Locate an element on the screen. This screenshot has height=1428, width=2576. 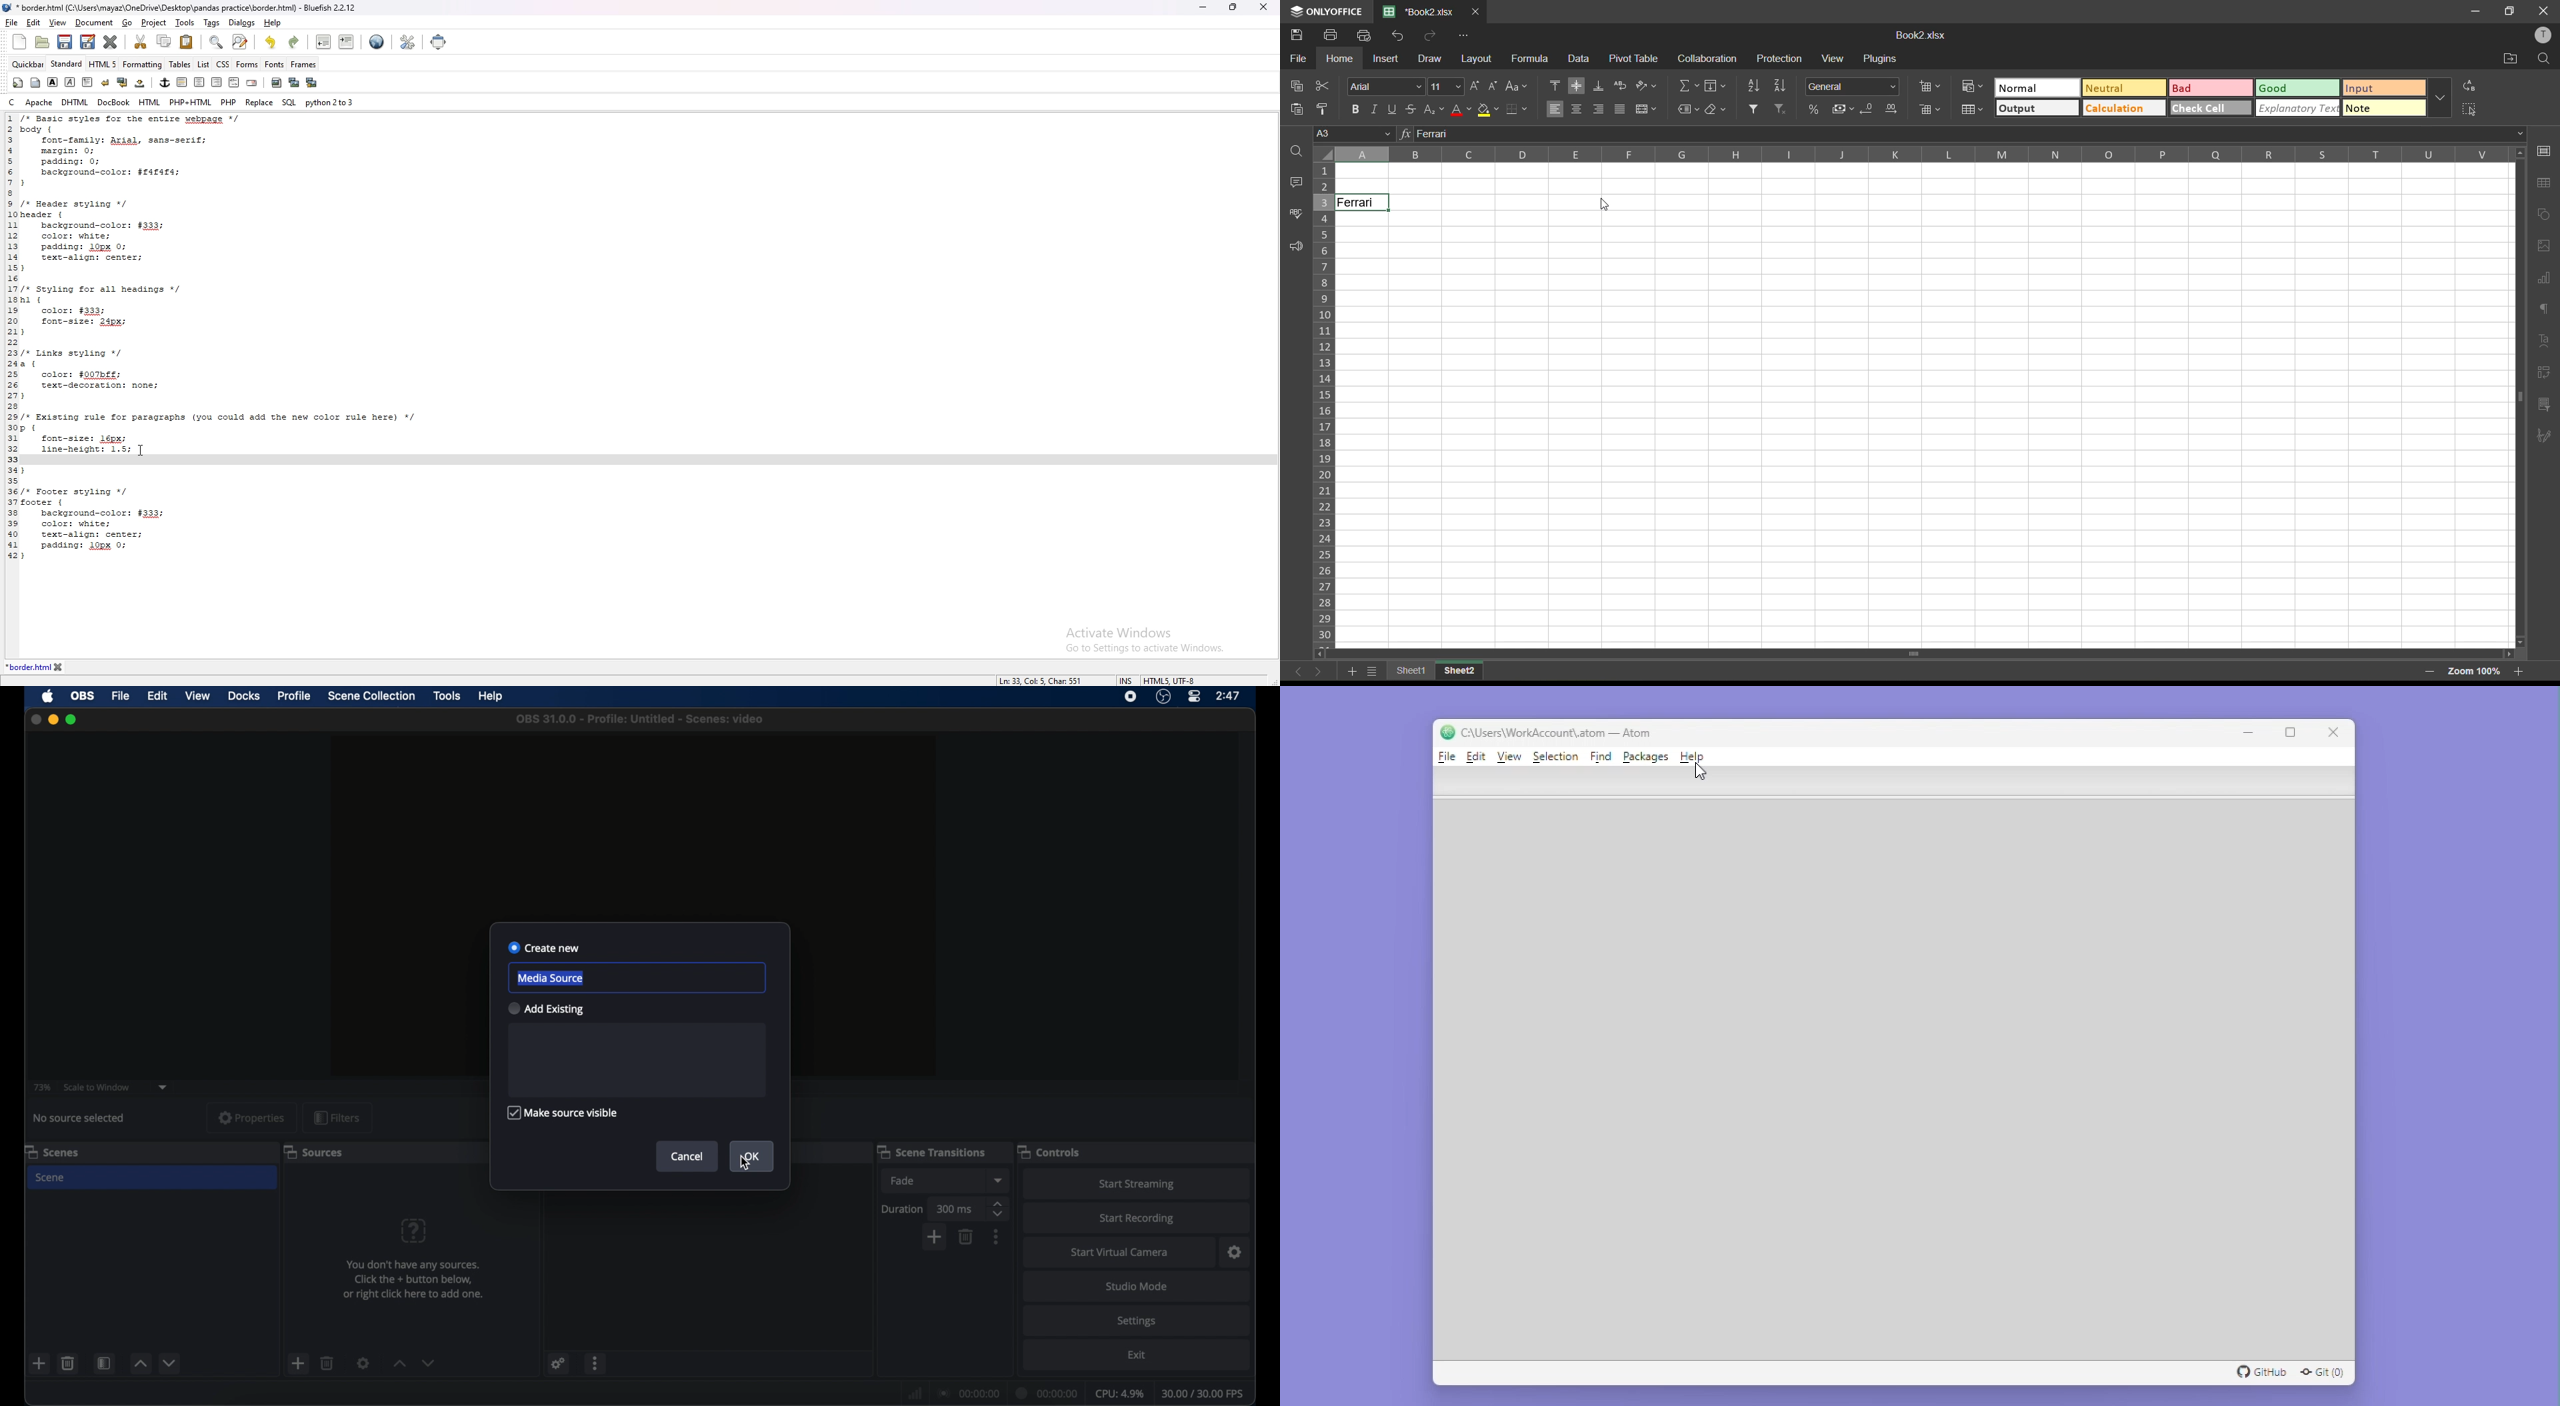
add is located at coordinates (297, 1363).